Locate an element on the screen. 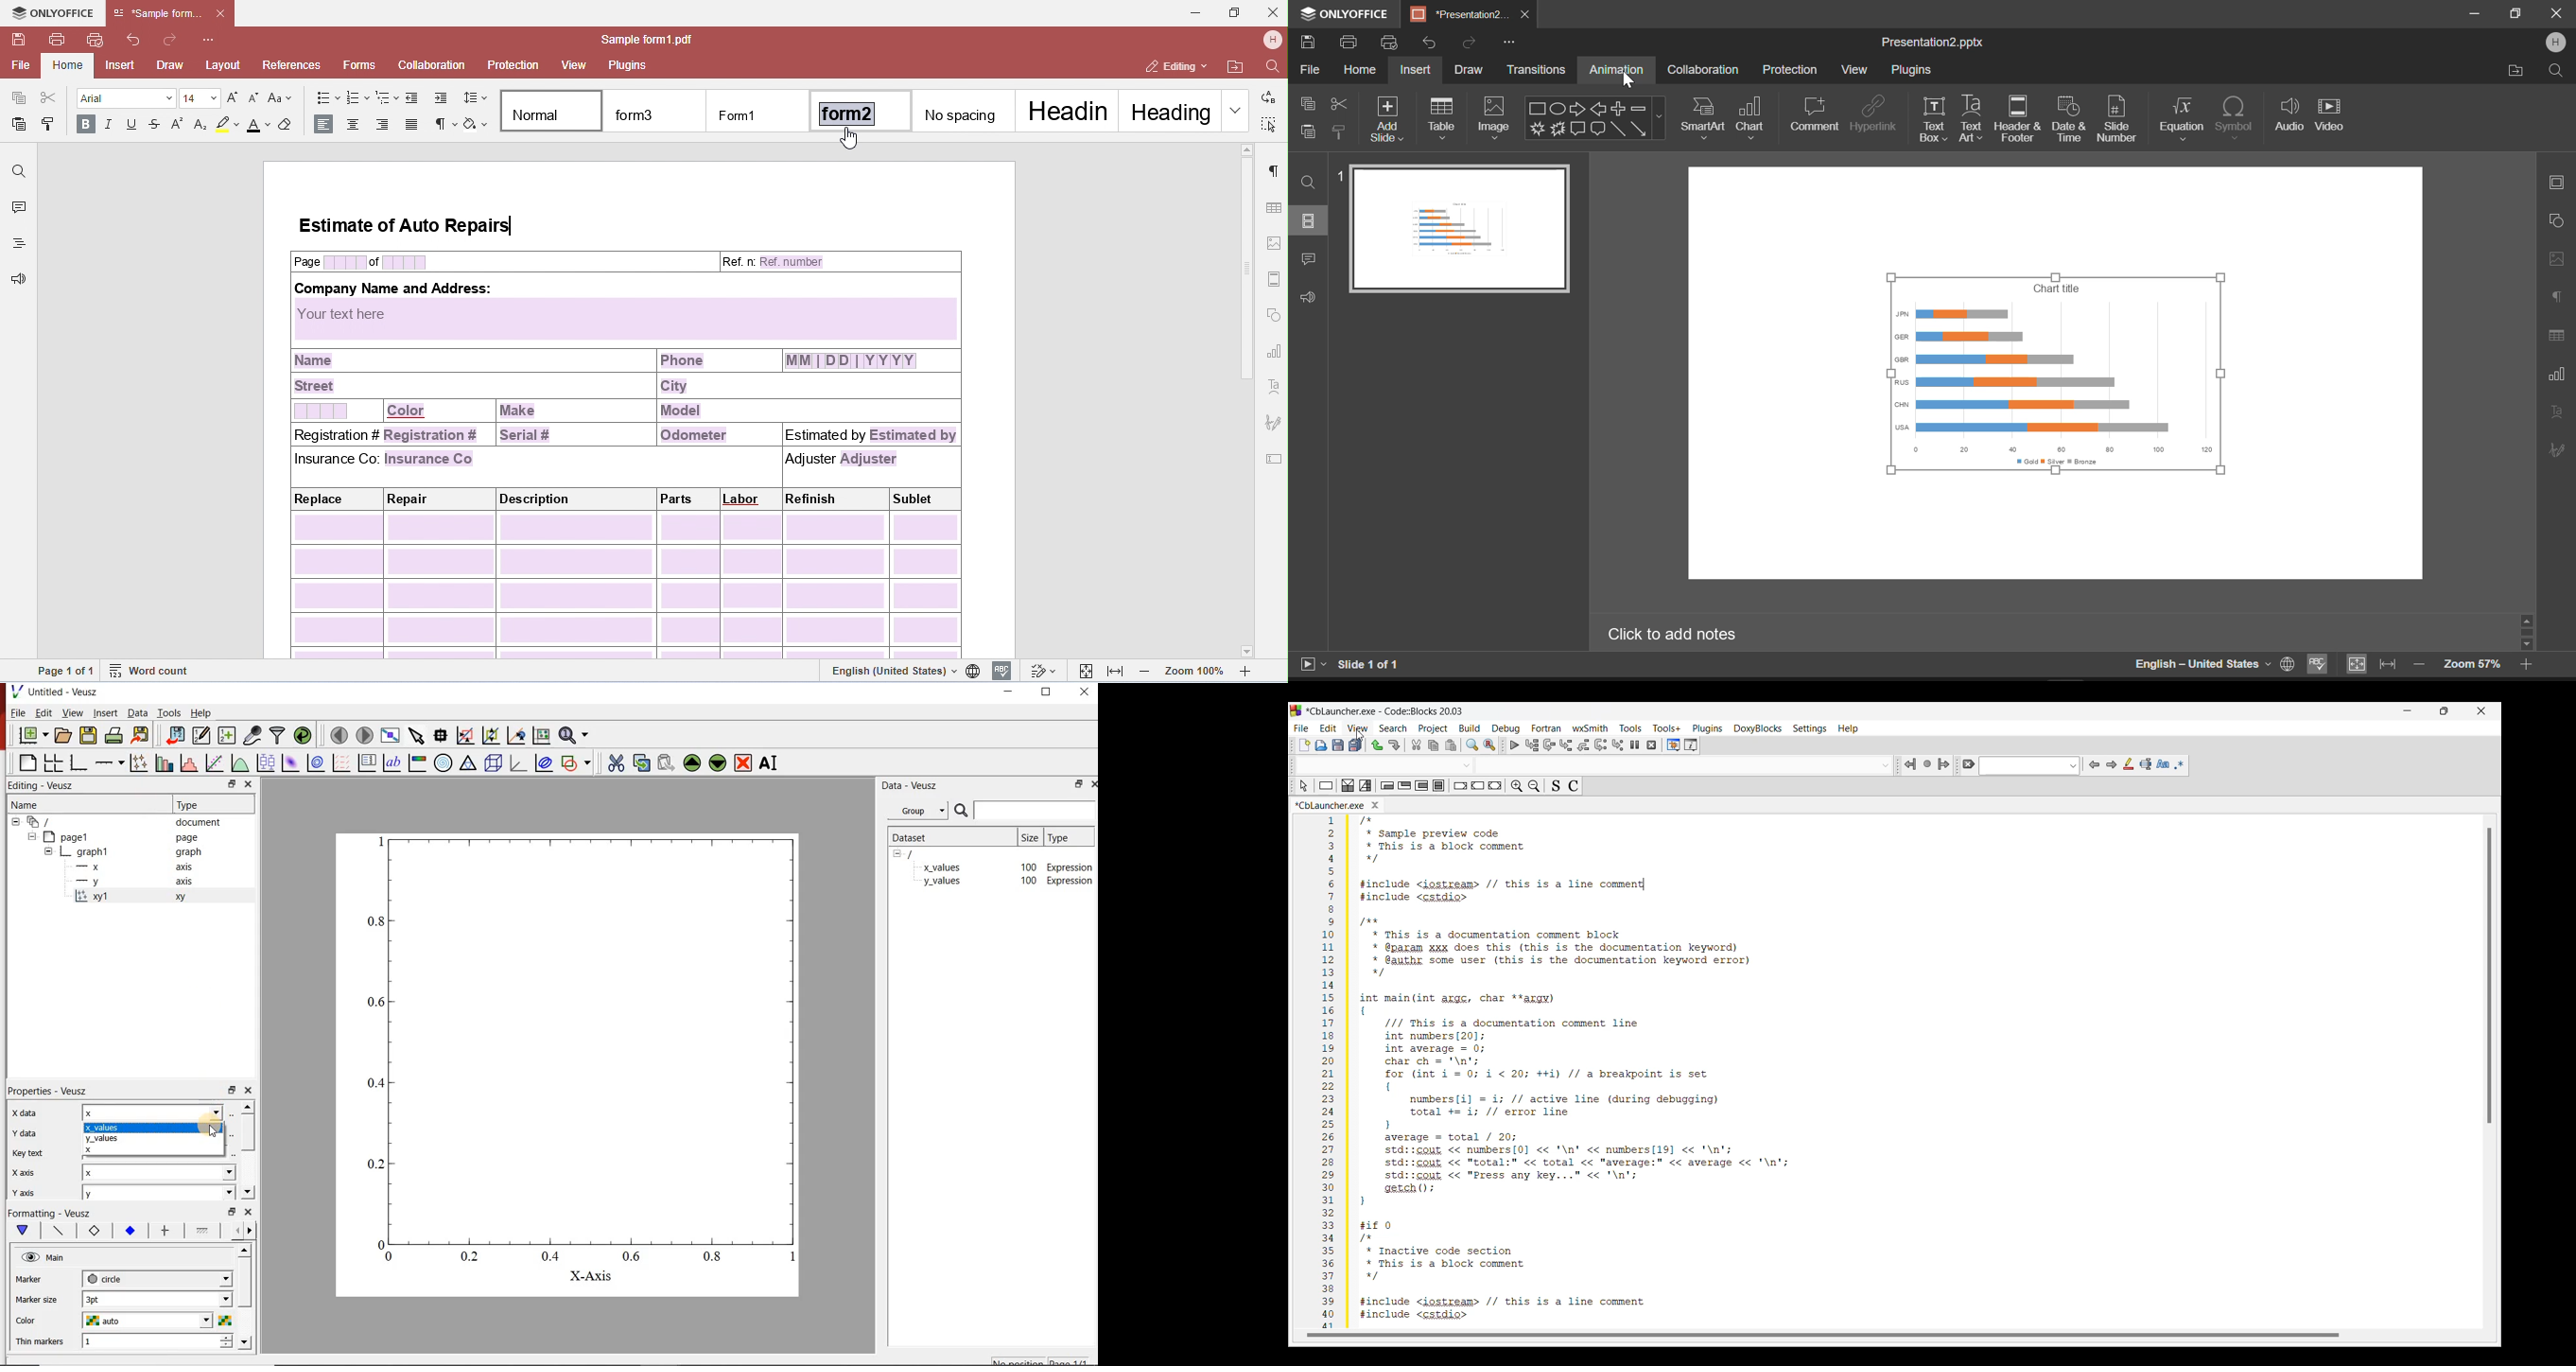 This screenshot has height=1372, width=2576. Paste is located at coordinates (1450, 745).